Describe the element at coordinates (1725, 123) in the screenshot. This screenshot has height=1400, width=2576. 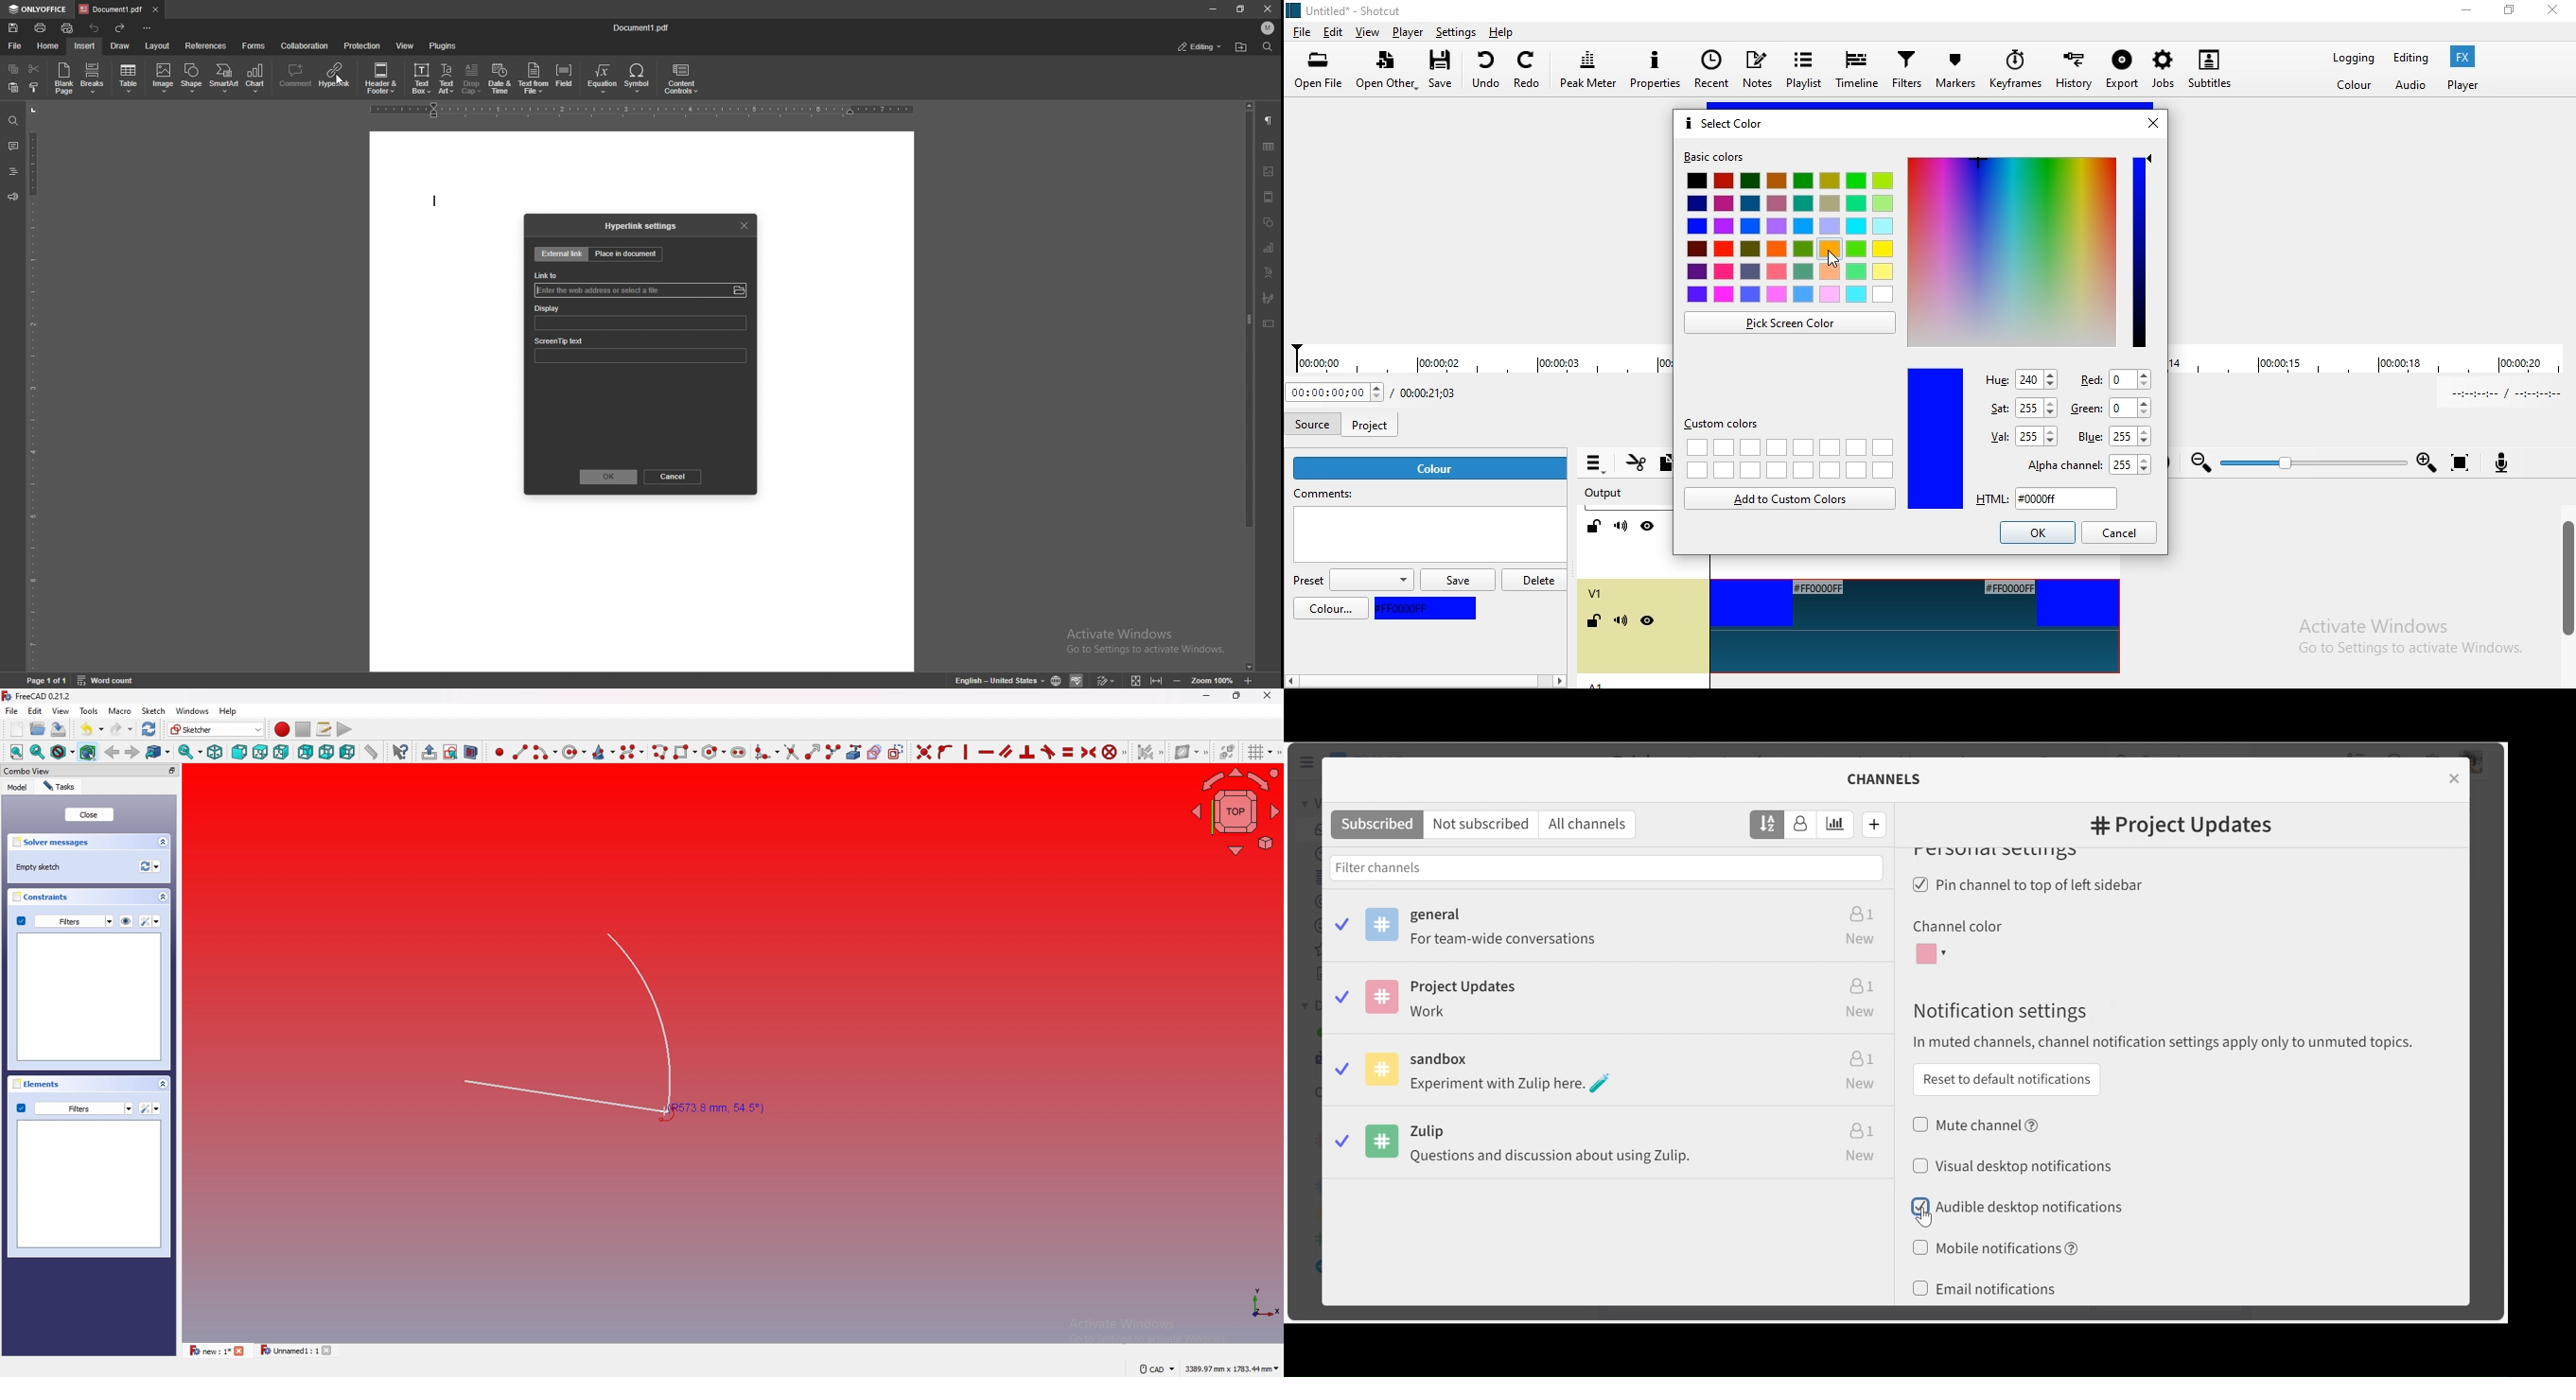
I see `select color` at that location.